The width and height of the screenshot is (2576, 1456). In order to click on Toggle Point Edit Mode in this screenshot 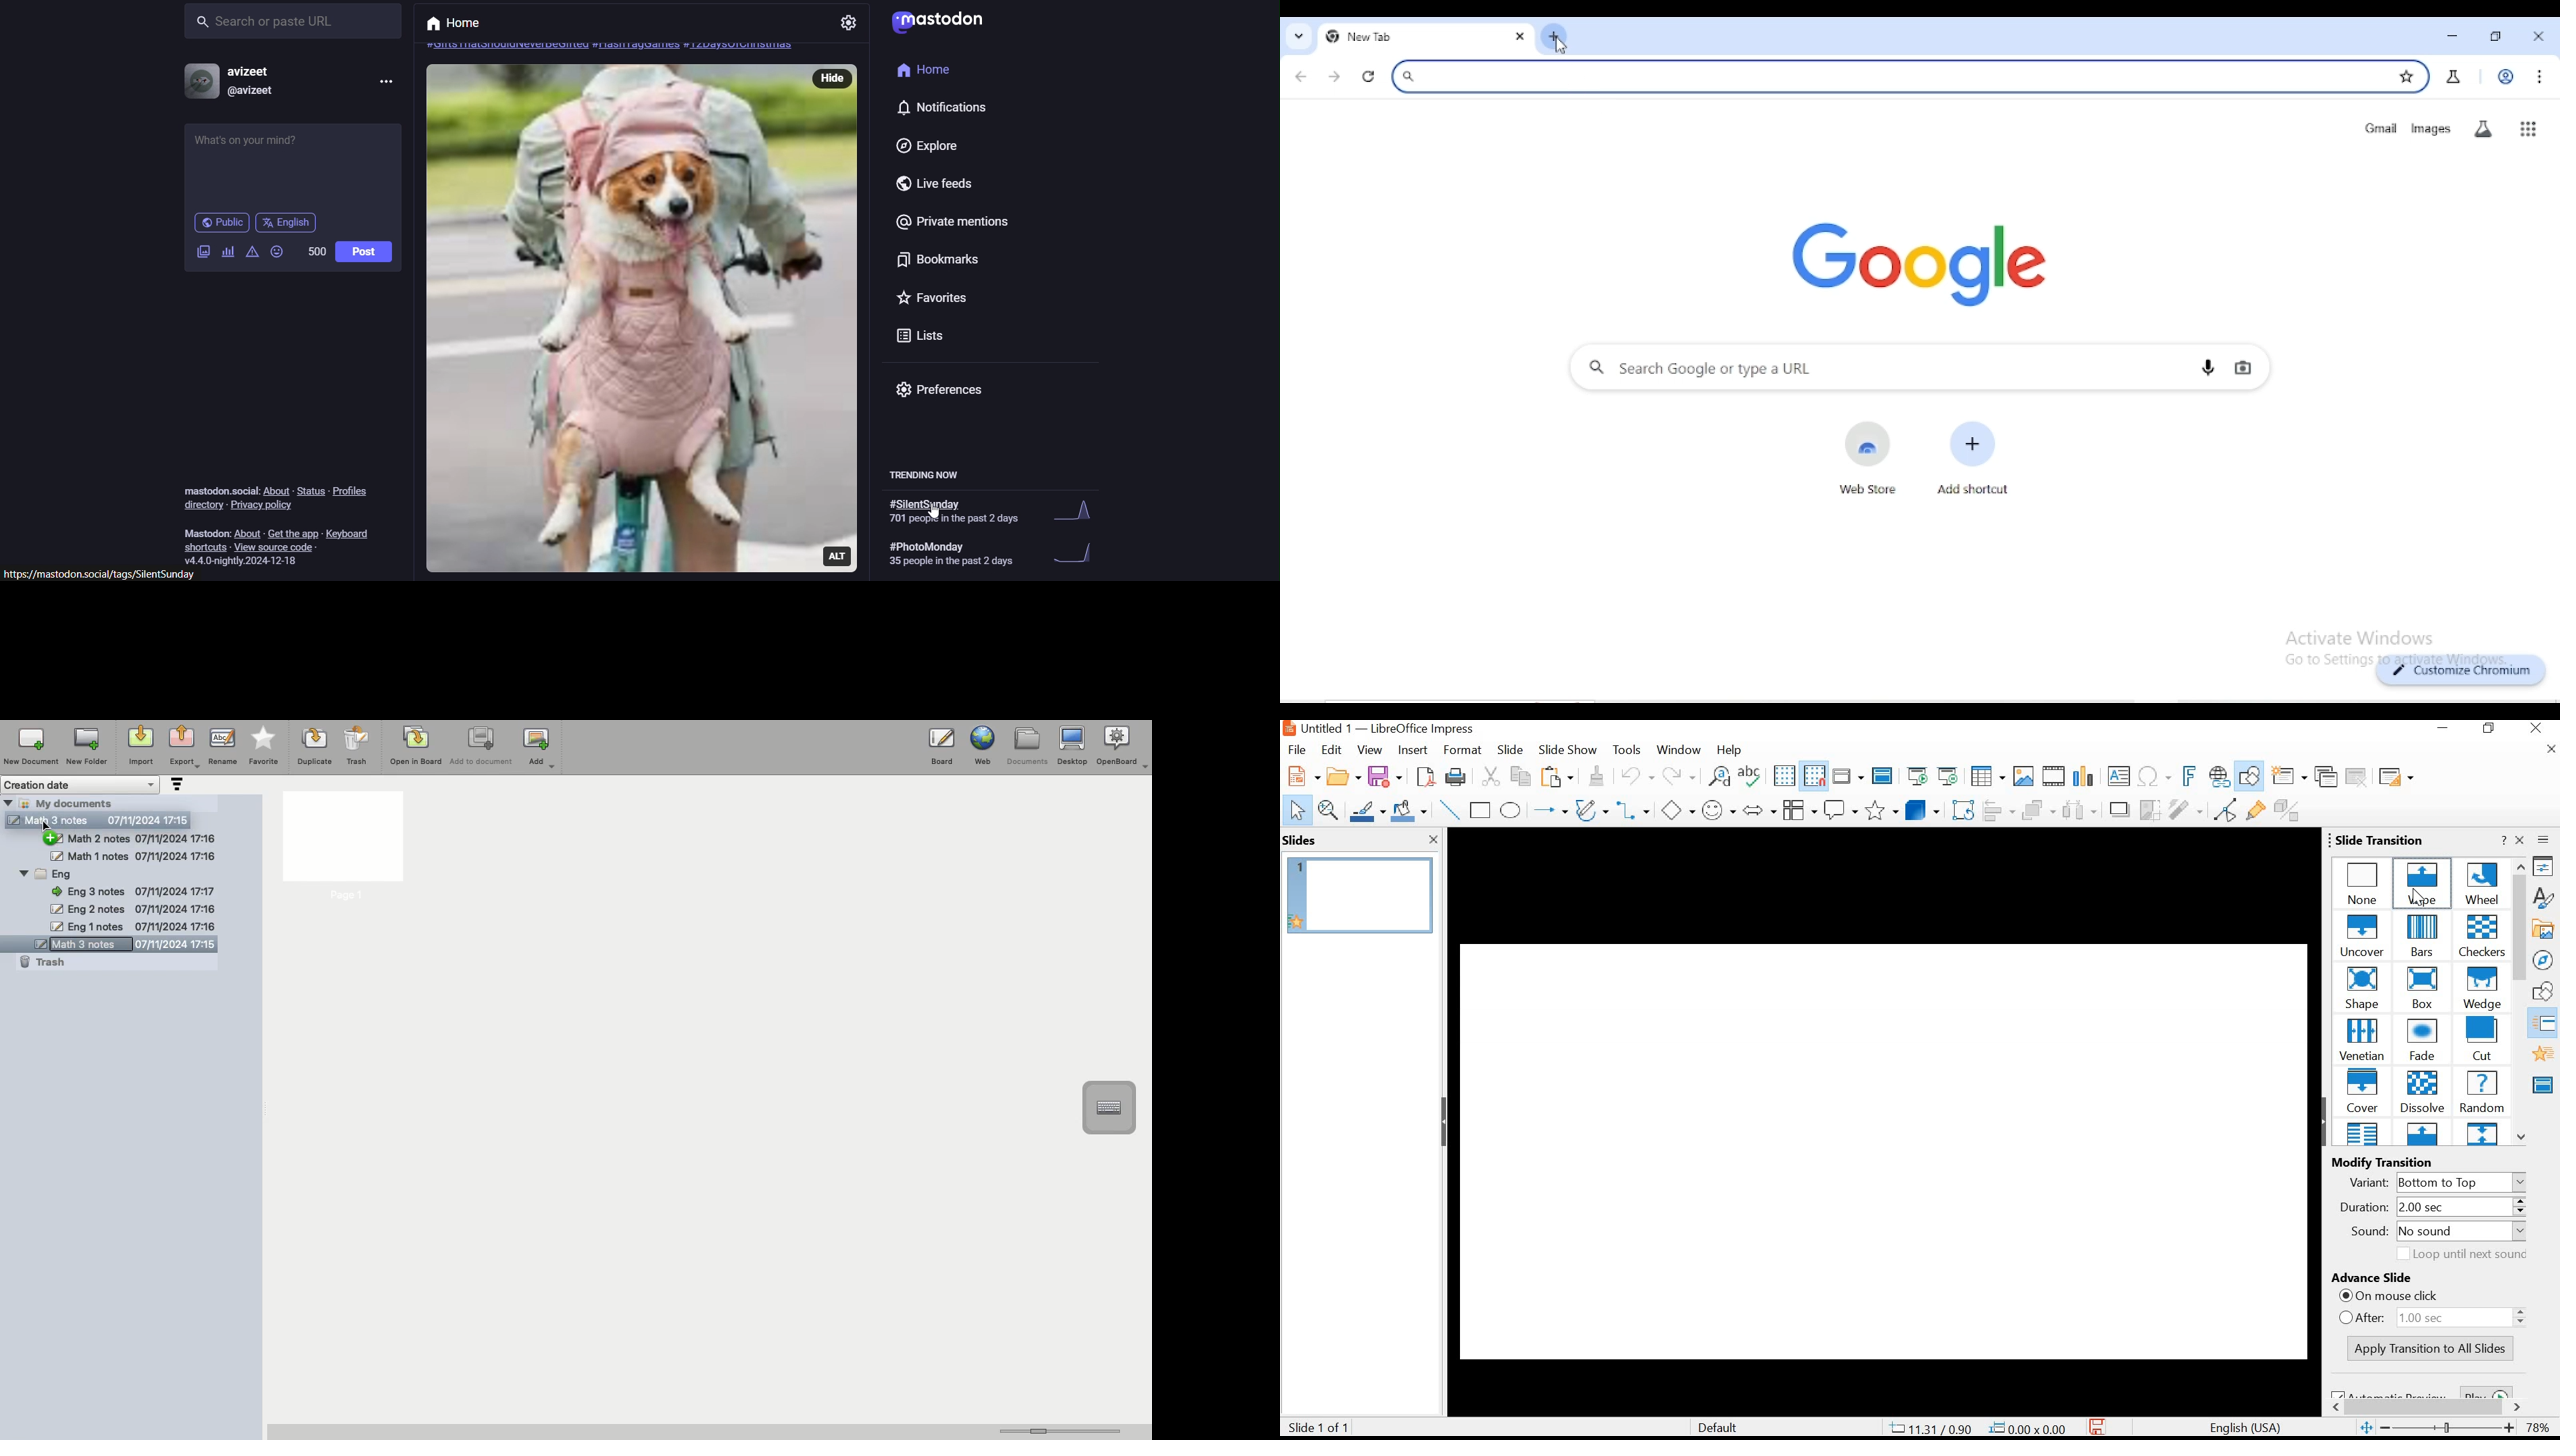, I will do `click(2229, 809)`.